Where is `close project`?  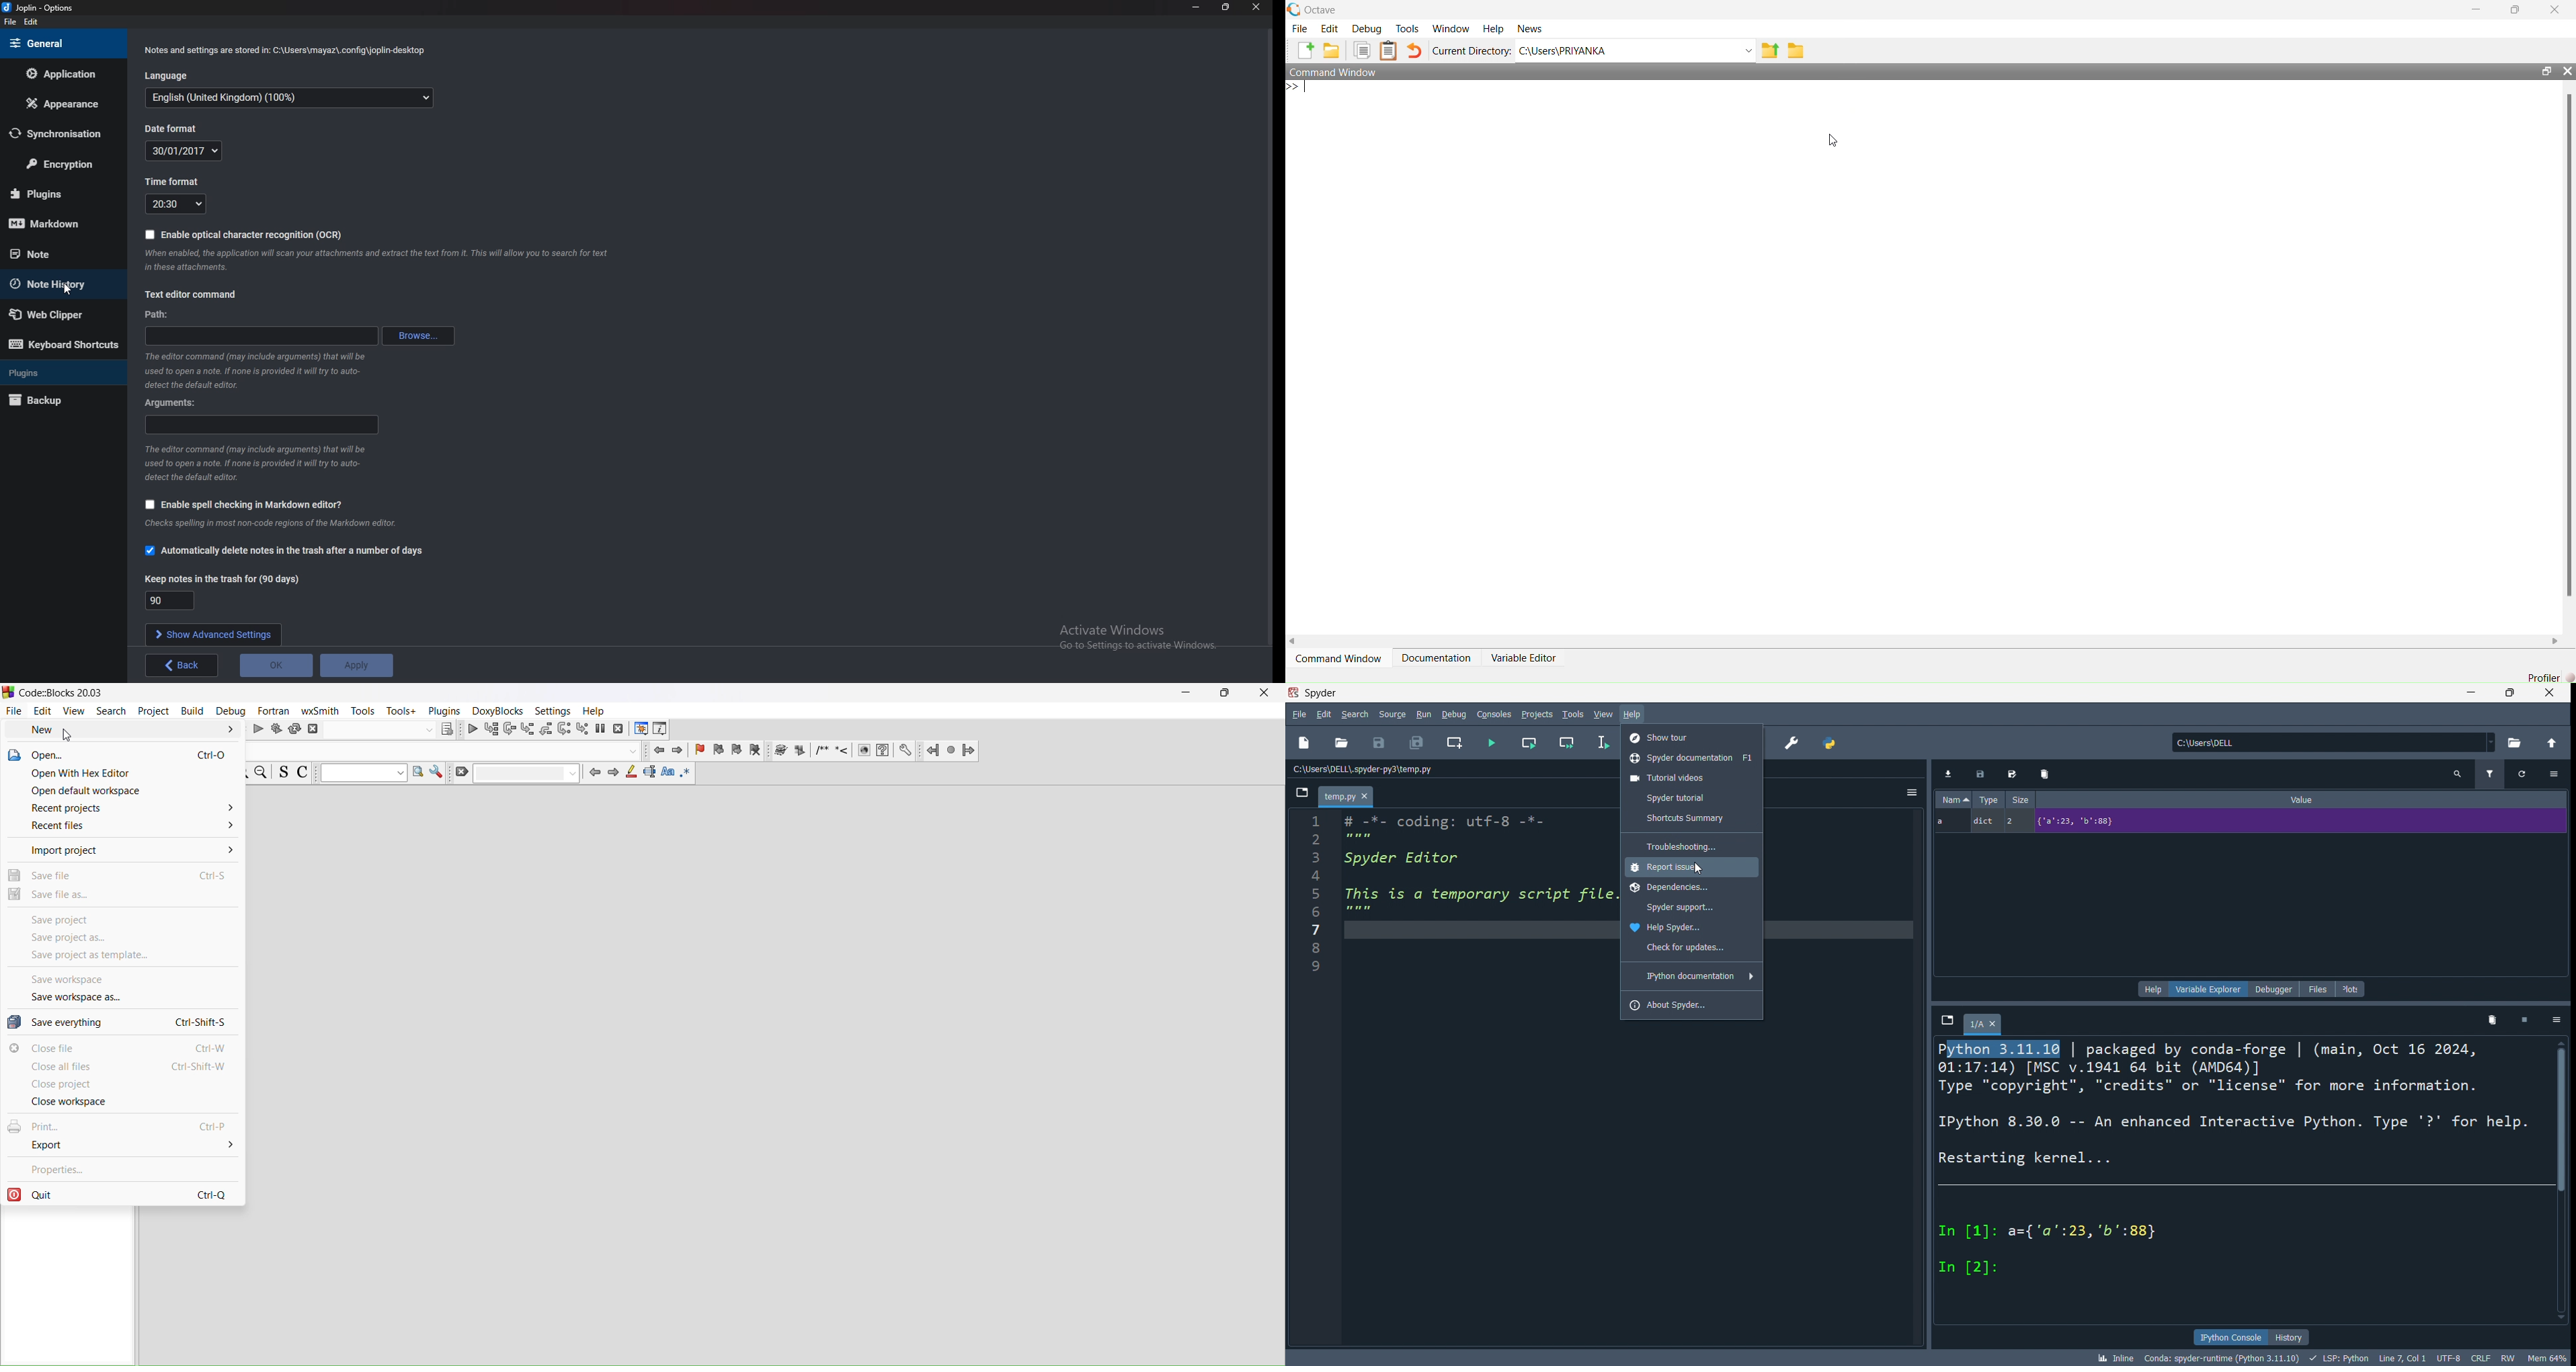 close project is located at coordinates (125, 1084).